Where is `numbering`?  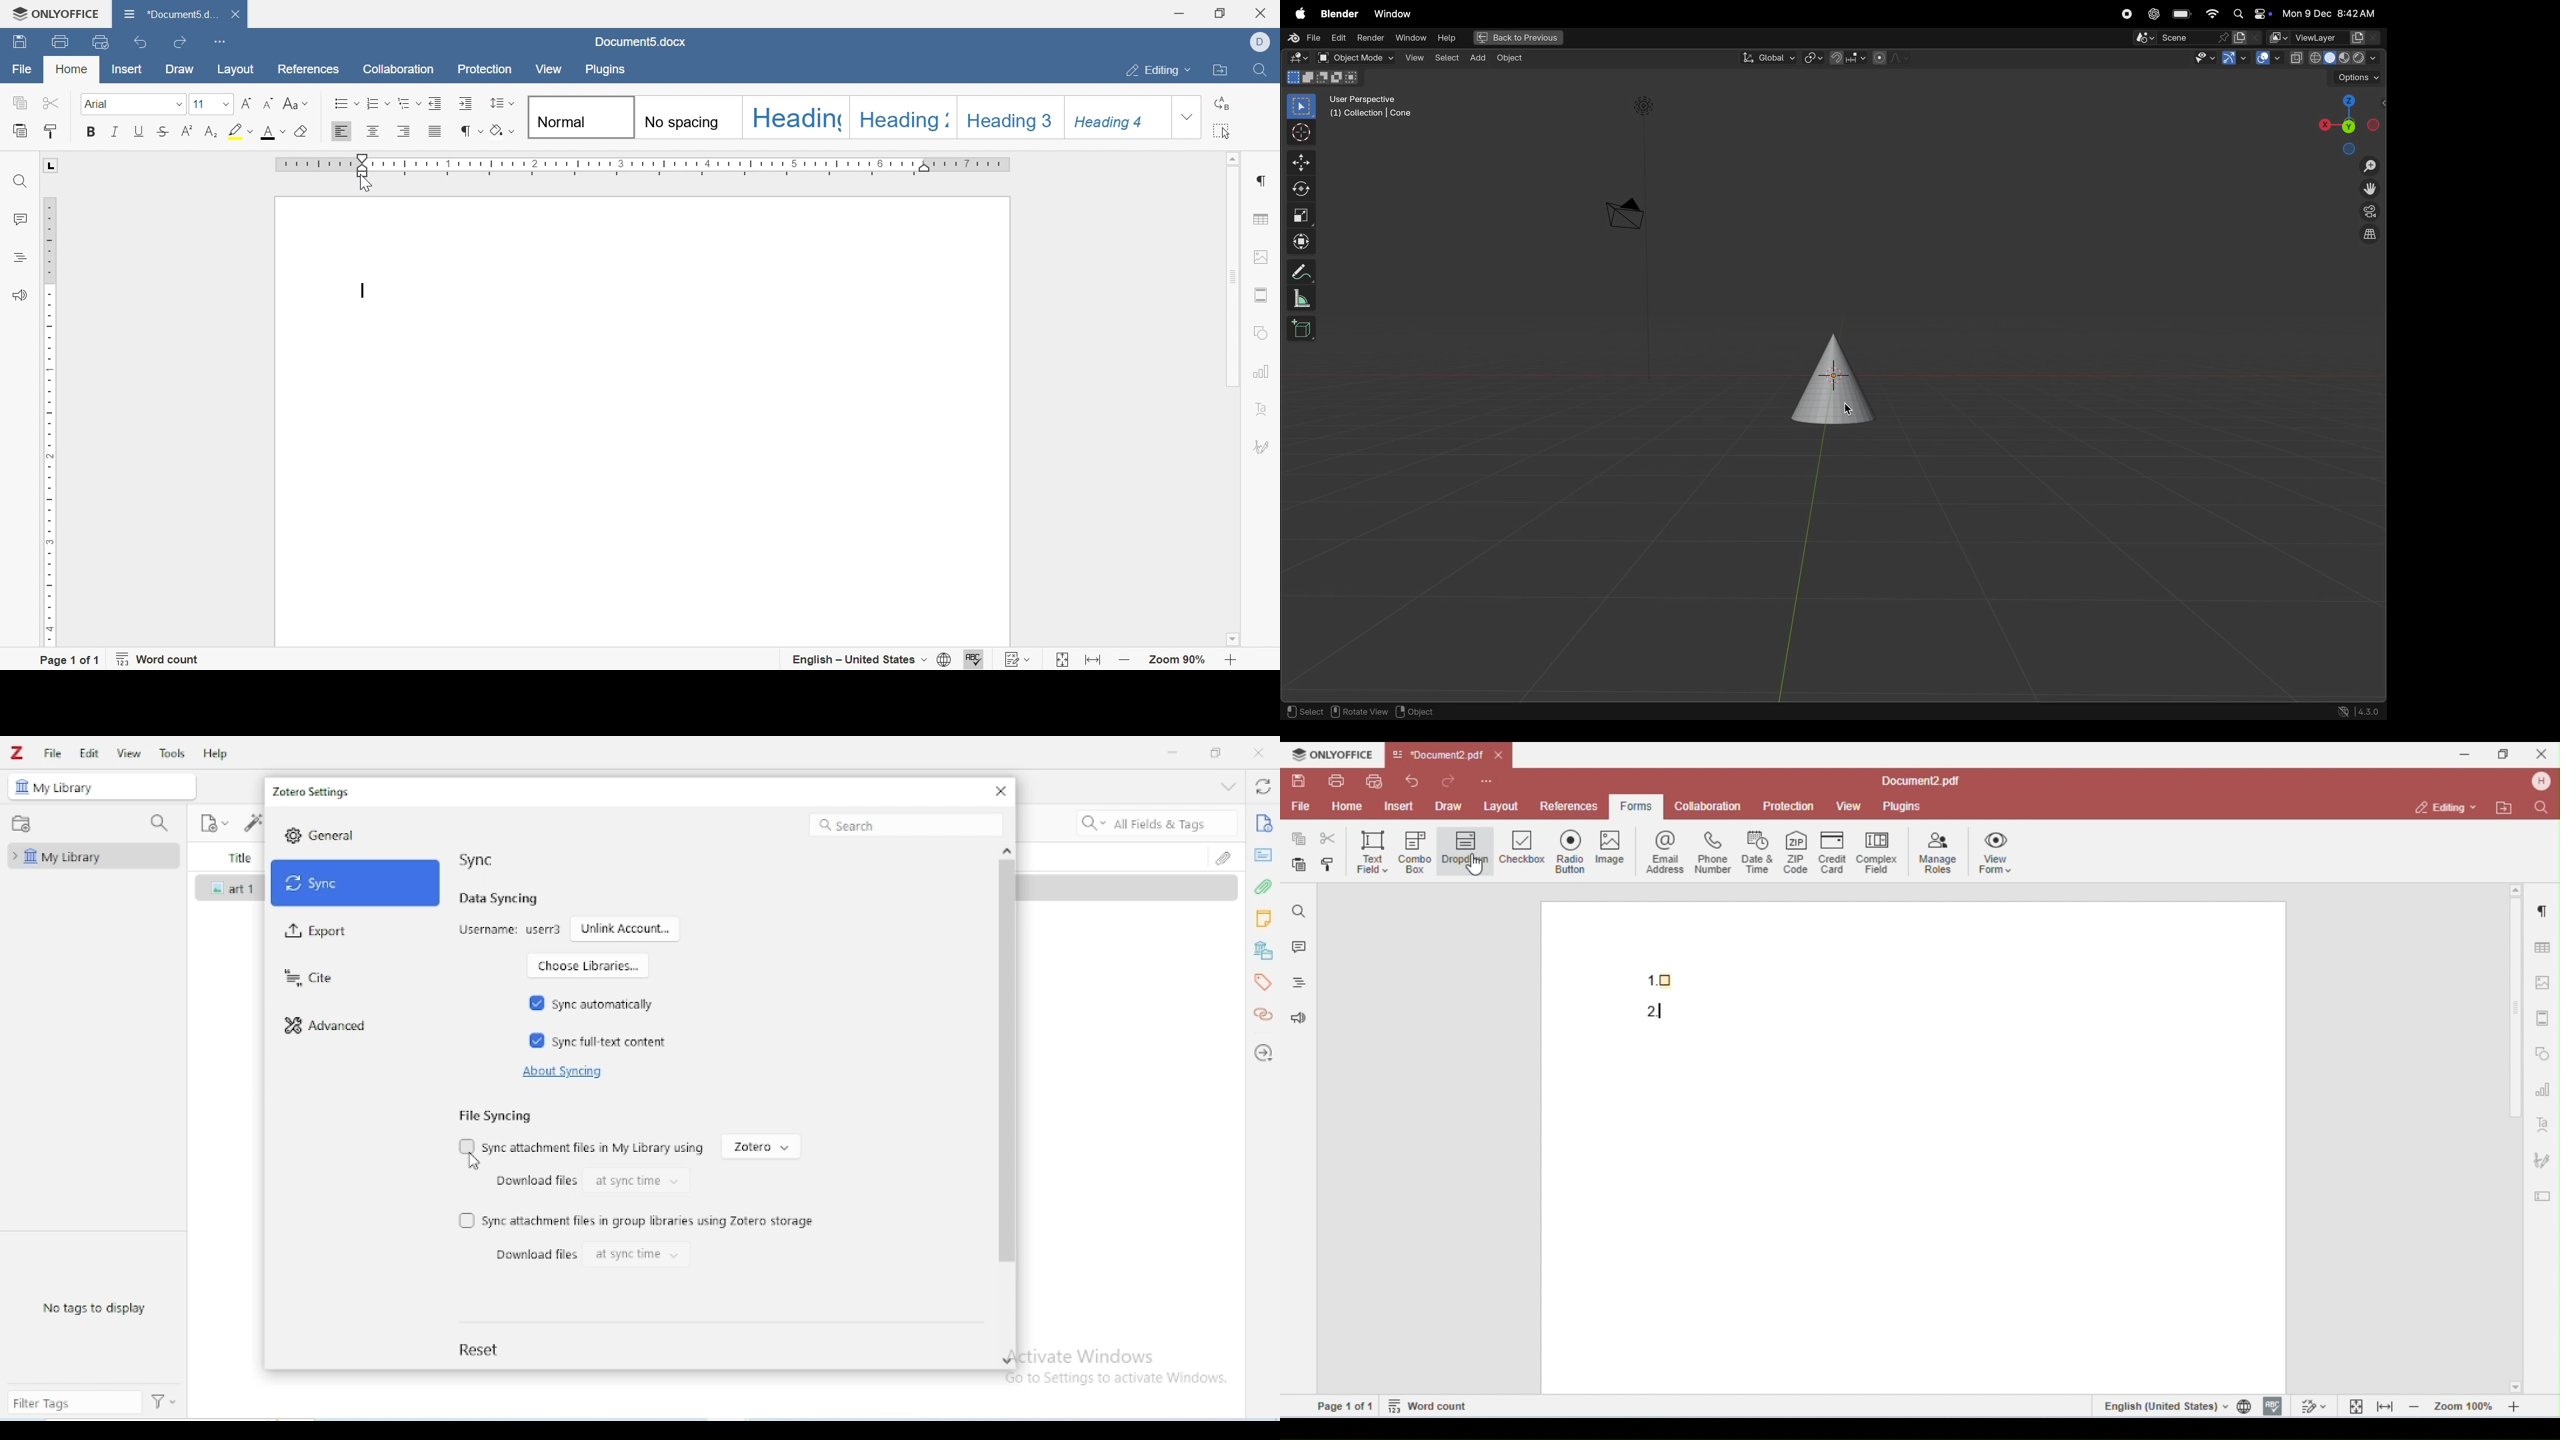 numbering is located at coordinates (379, 104).